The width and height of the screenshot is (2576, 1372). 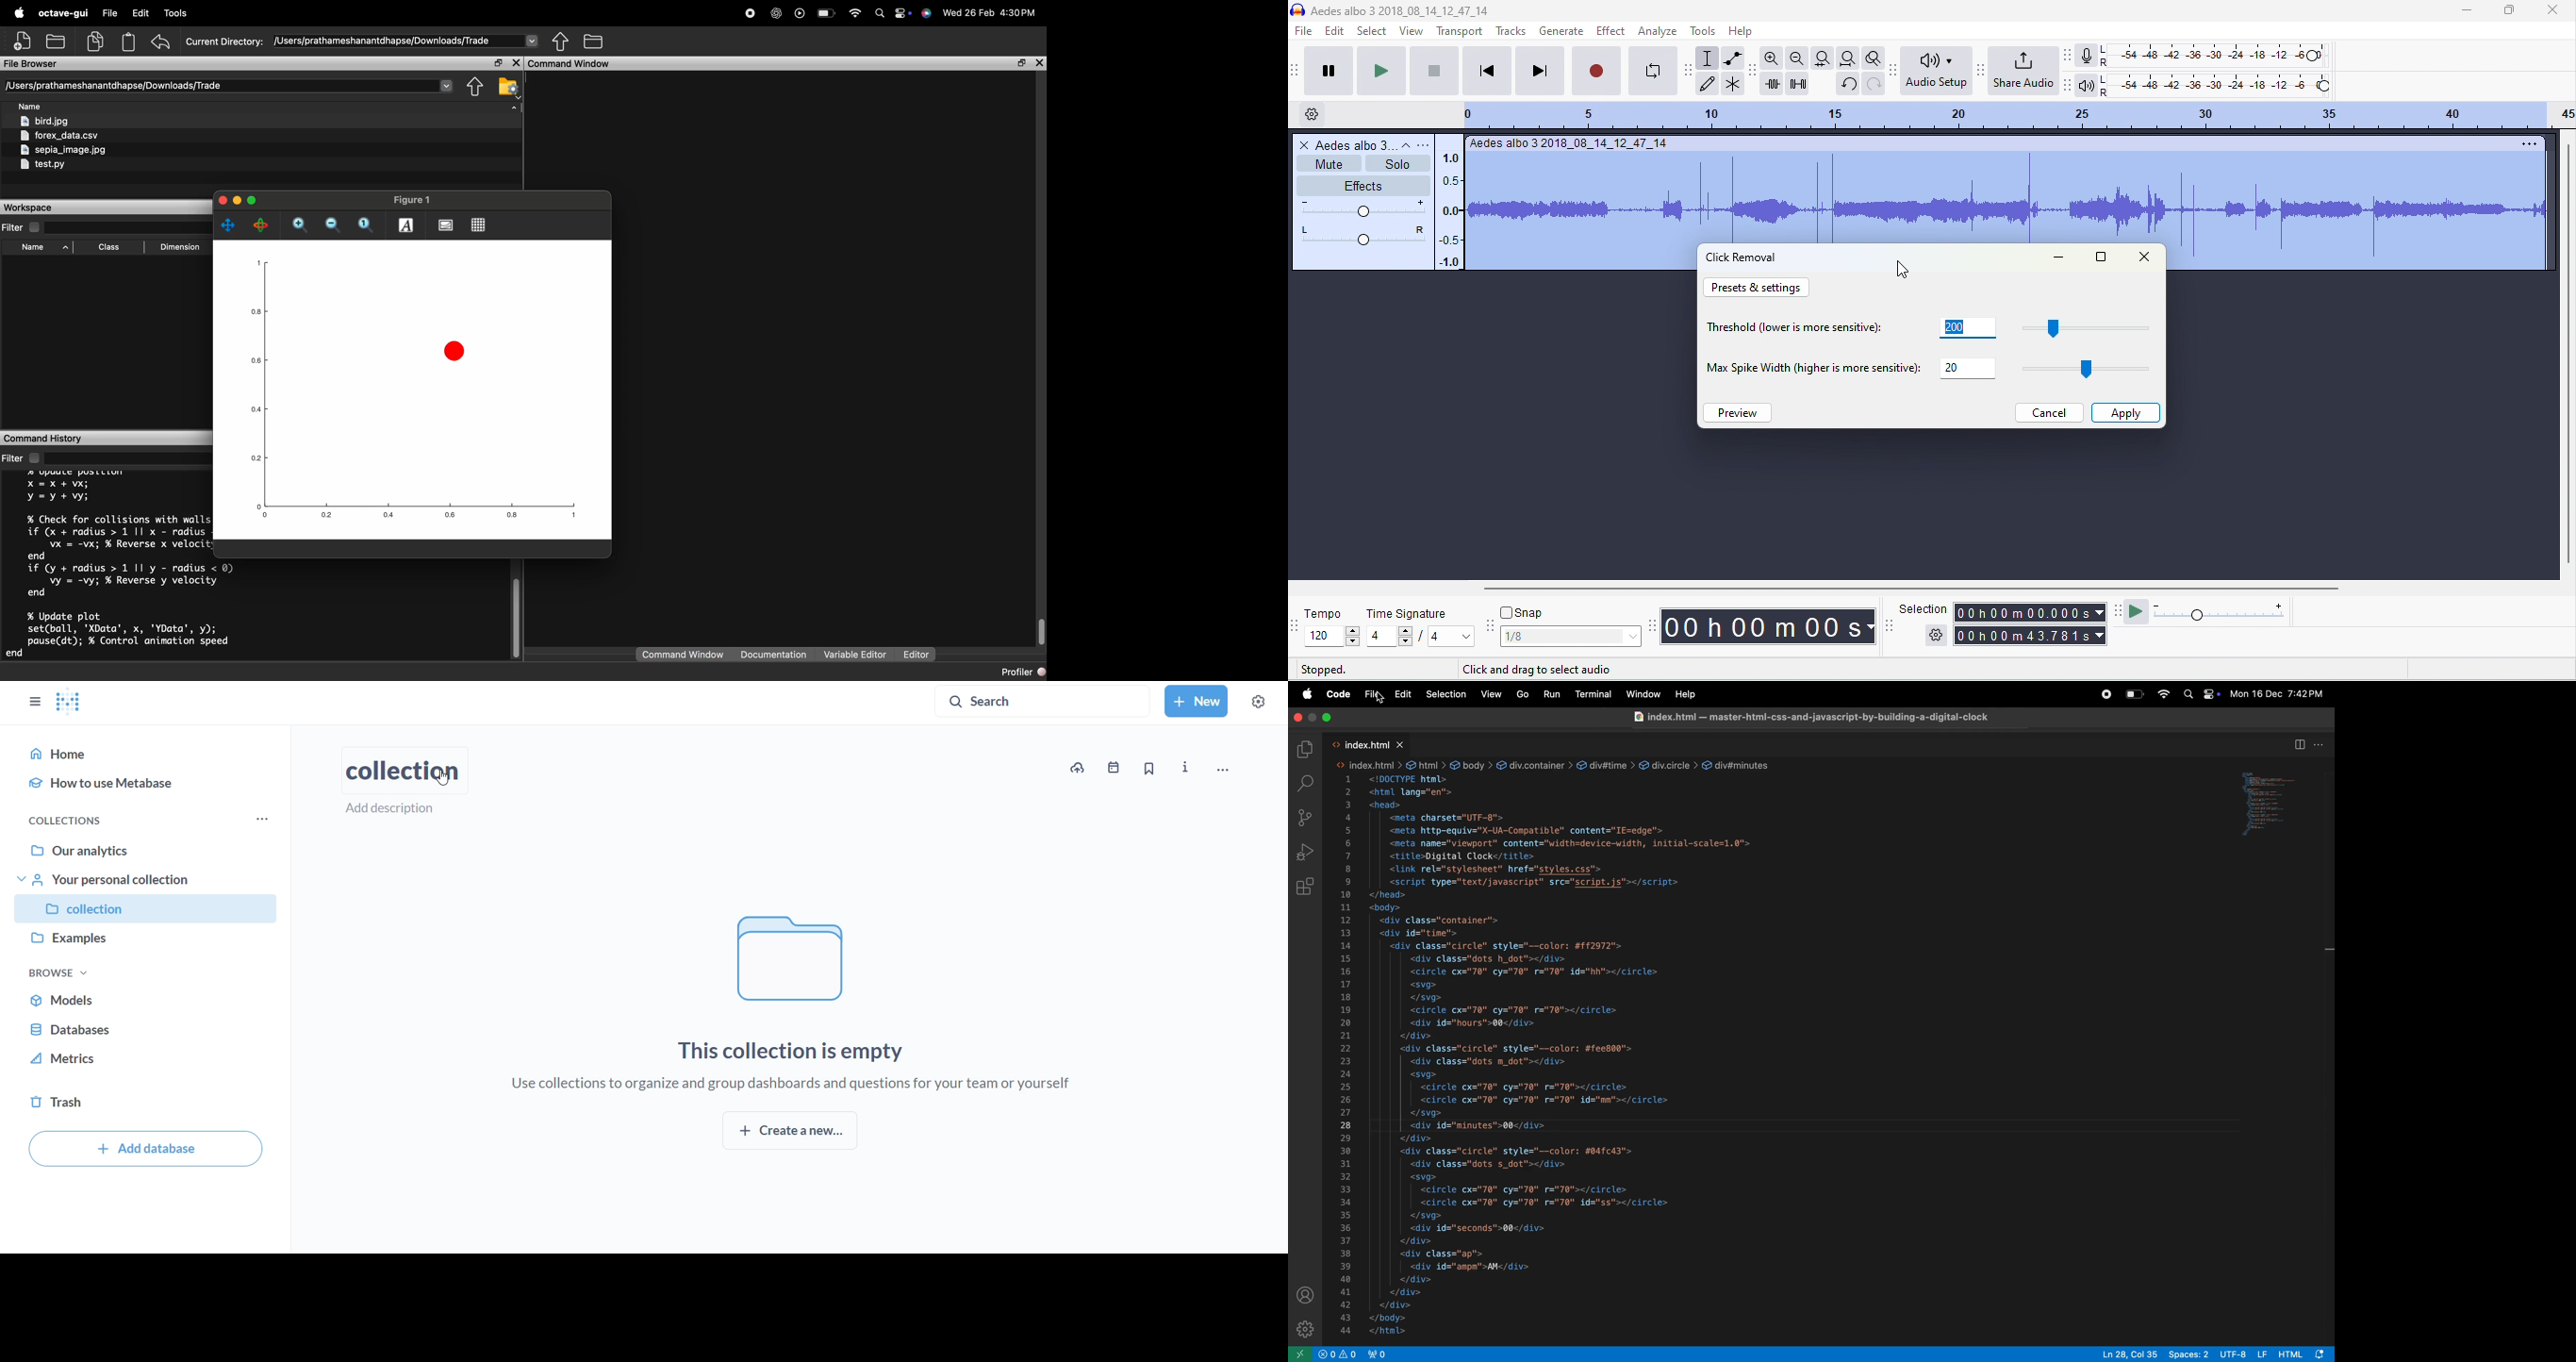 I want to click on maximize, so click(x=2508, y=9).